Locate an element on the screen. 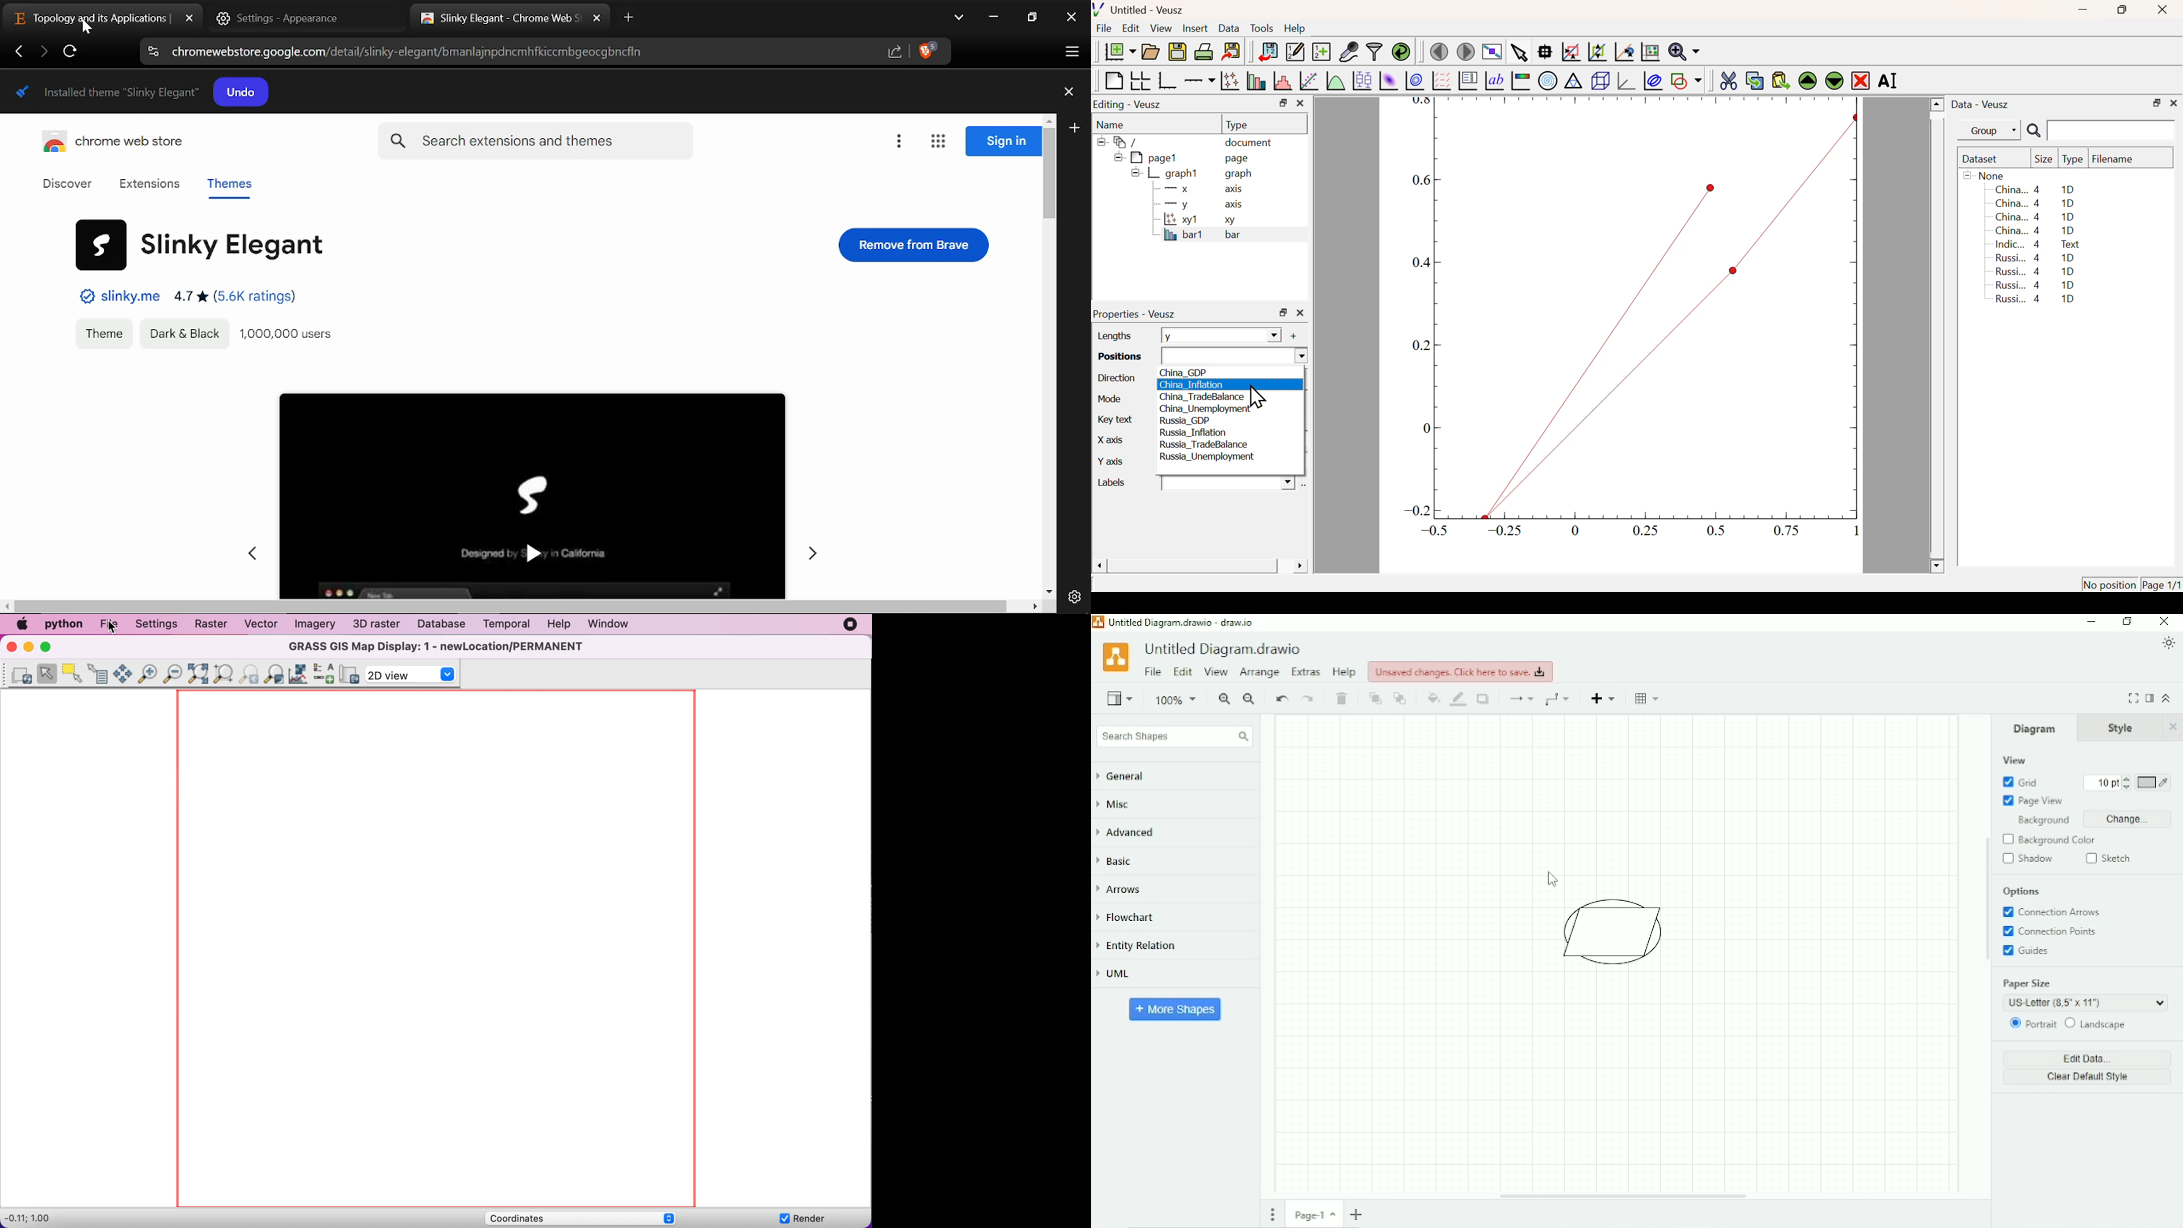 The height and width of the screenshot is (1232, 2184). Format is located at coordinates (2150, 698).